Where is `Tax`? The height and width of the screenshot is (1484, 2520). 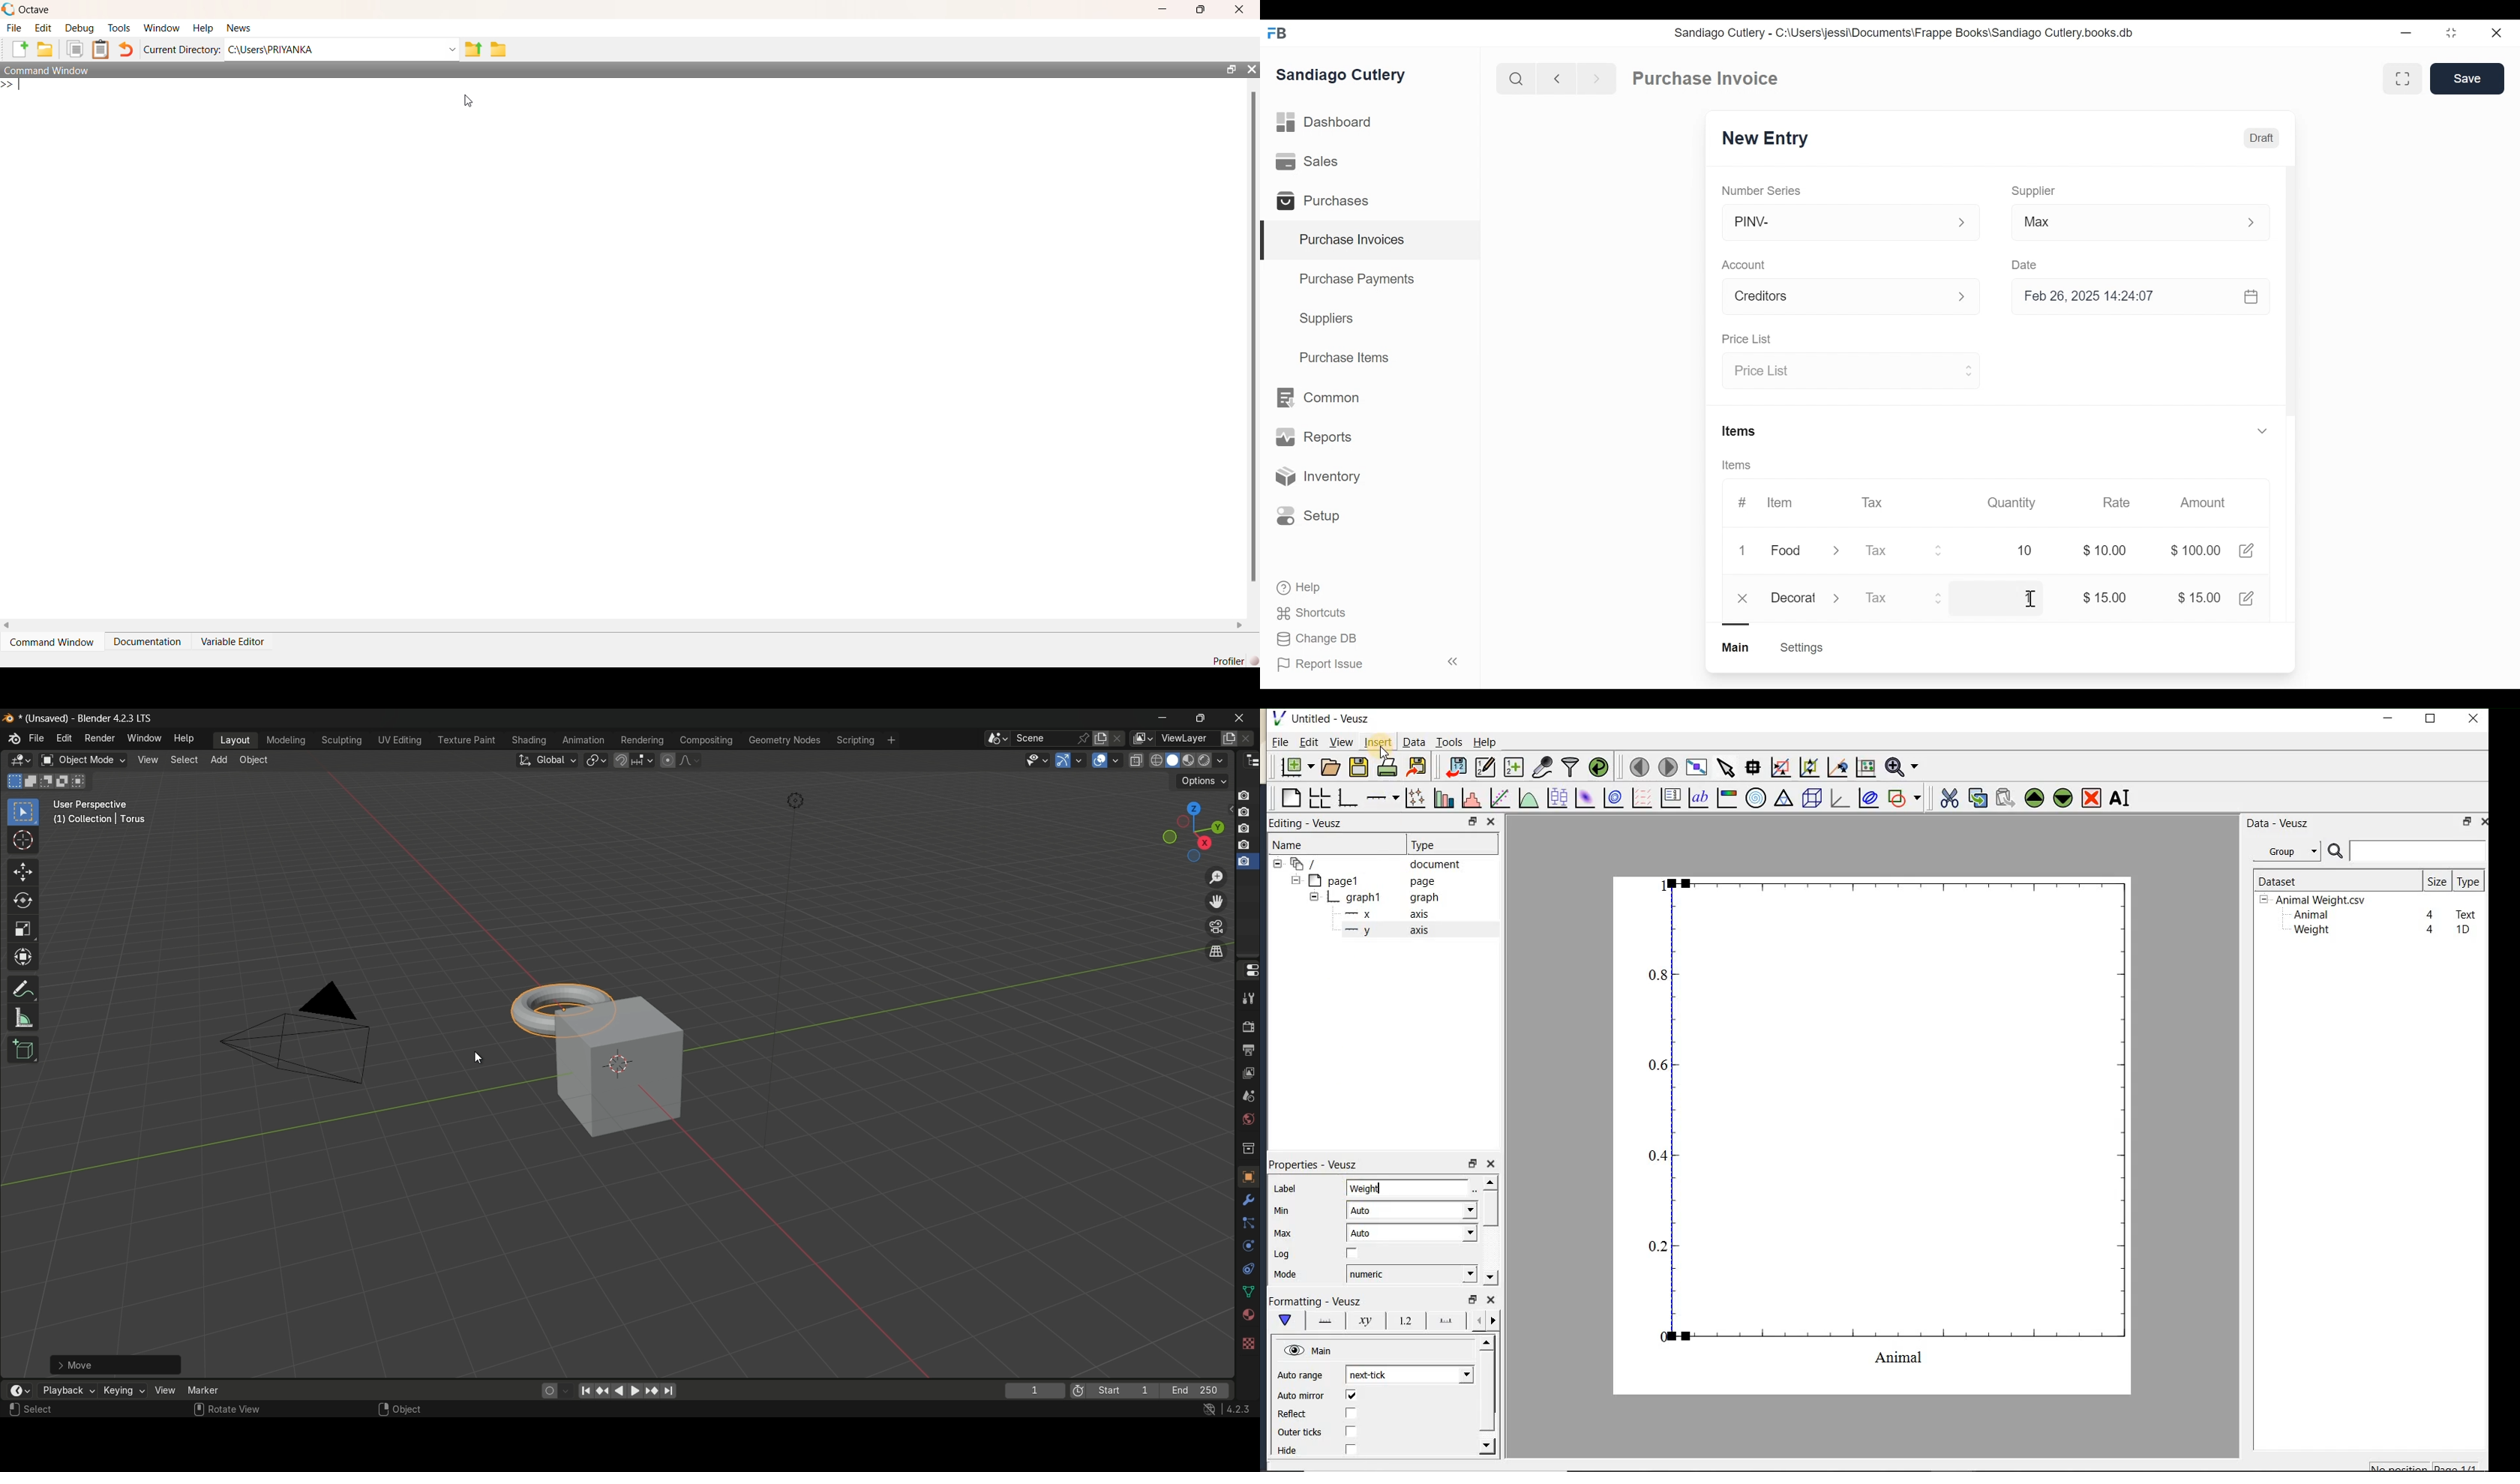
Tax is located at coordinates (1891, 551).